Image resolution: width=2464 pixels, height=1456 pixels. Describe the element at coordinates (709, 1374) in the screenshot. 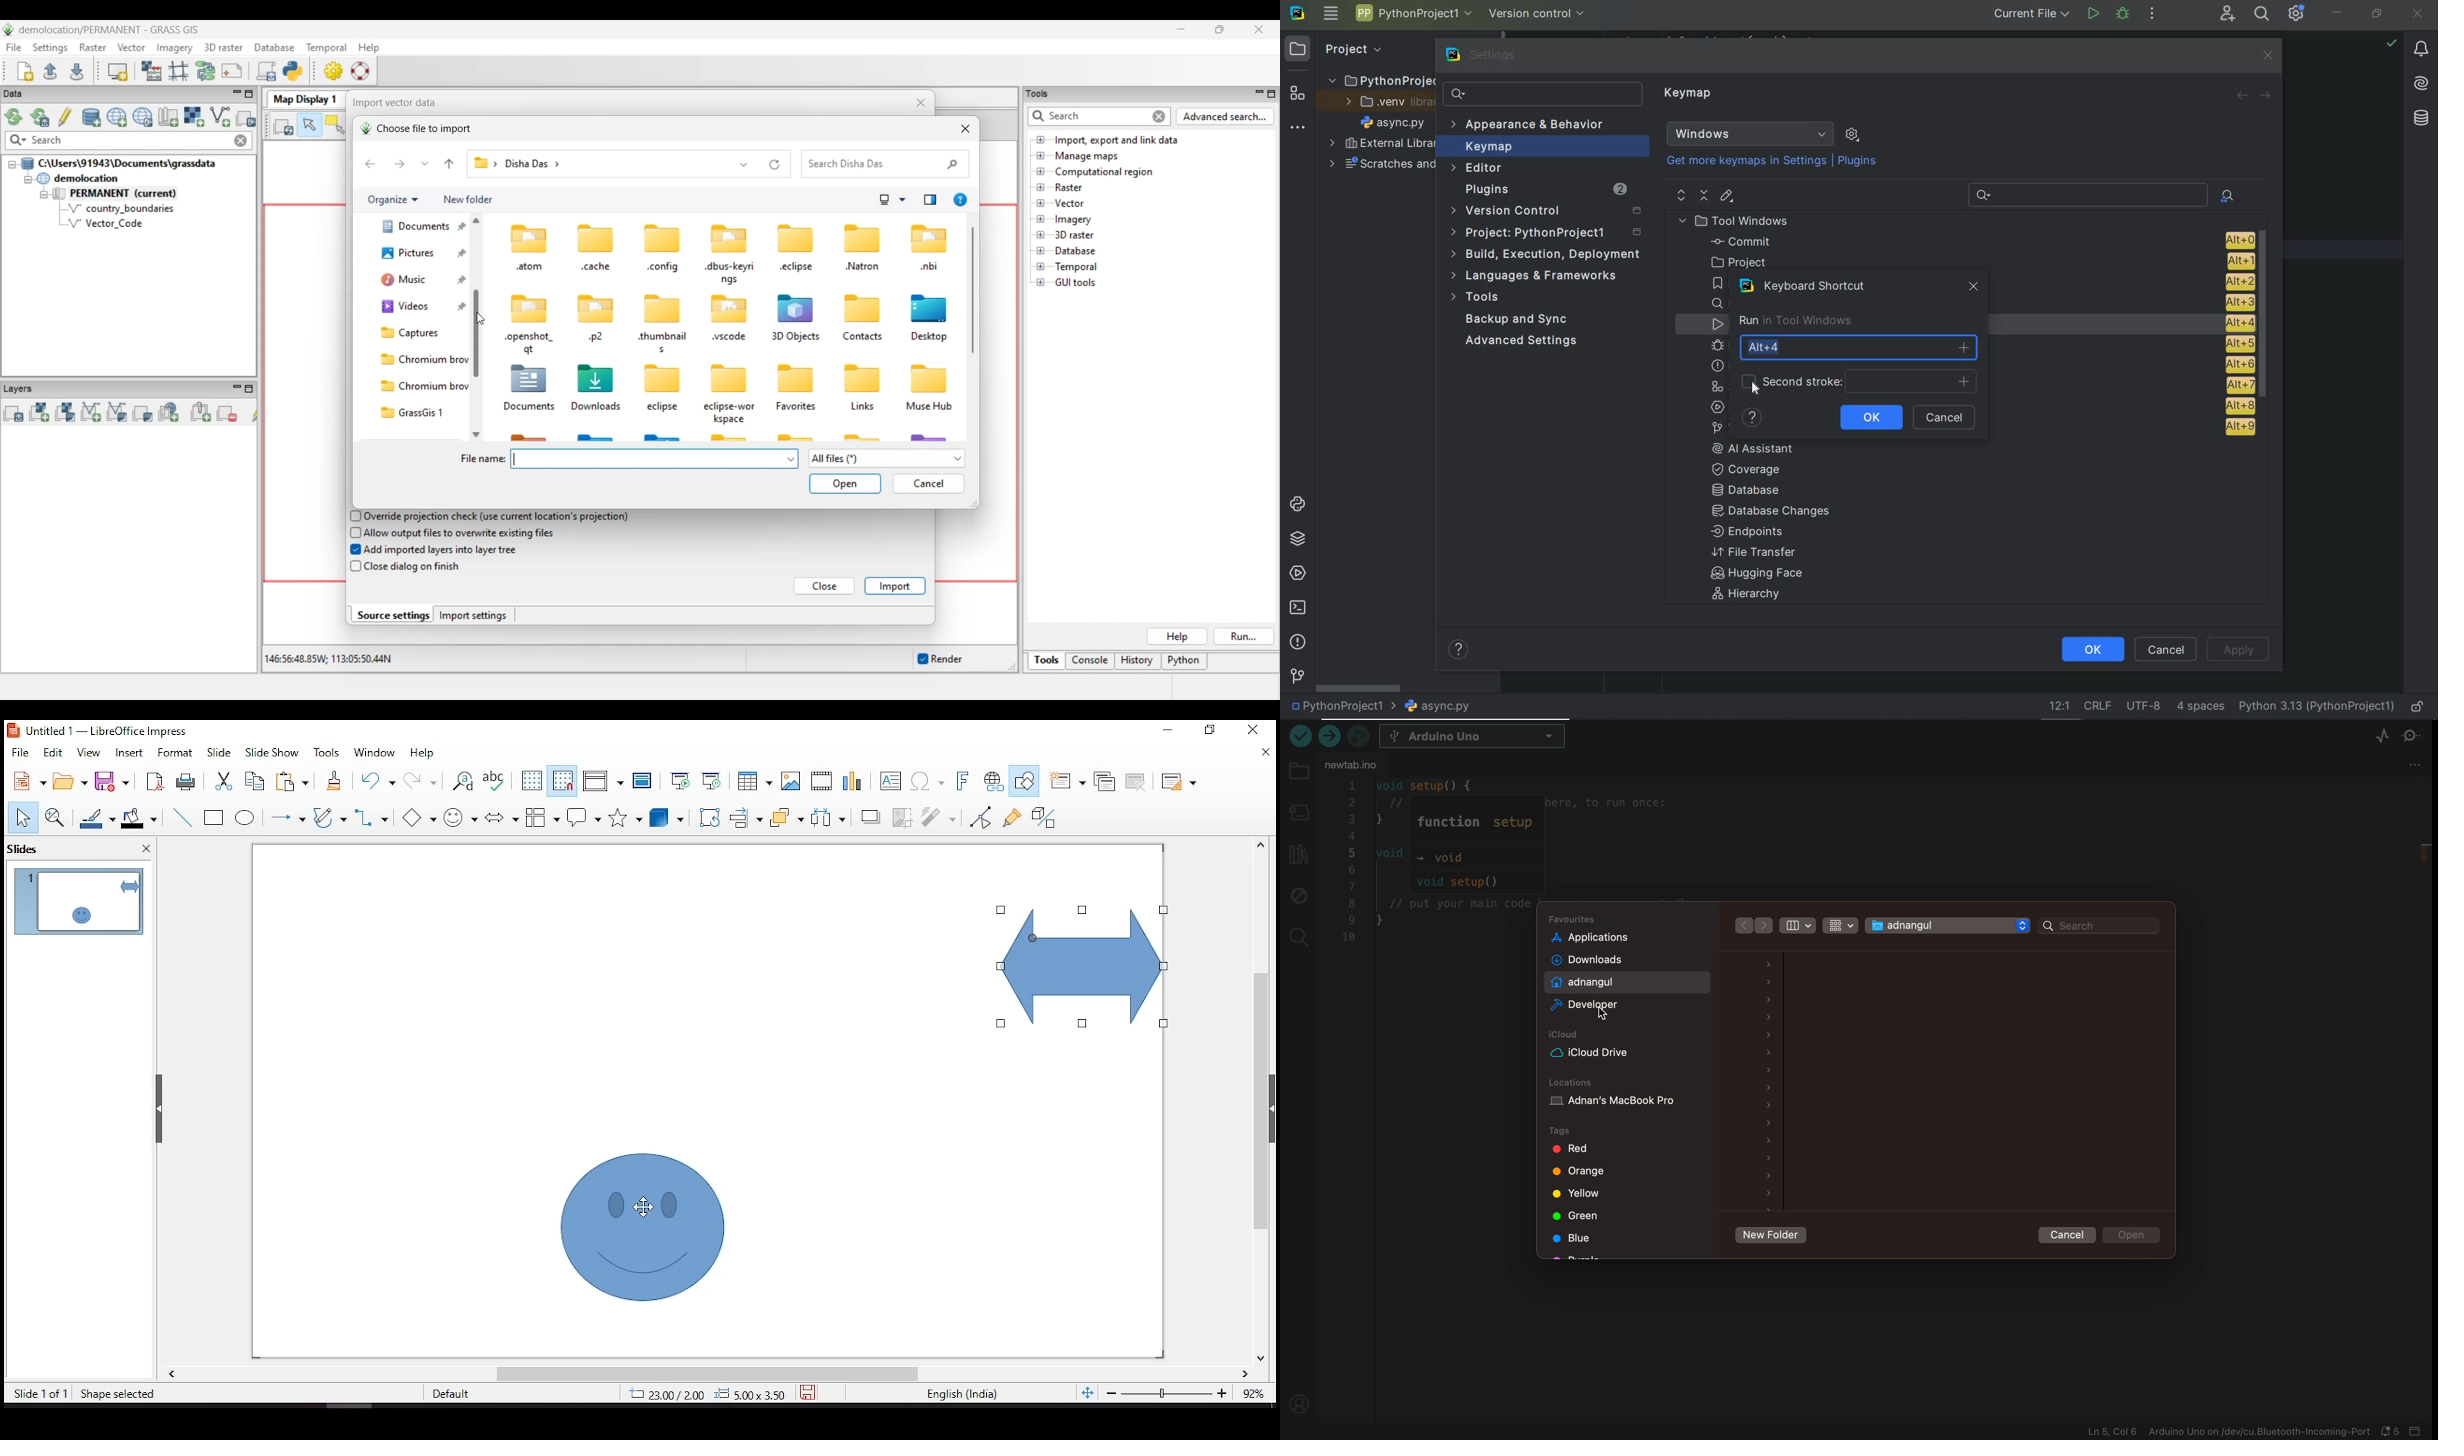

I see `scroll bar` at that location.